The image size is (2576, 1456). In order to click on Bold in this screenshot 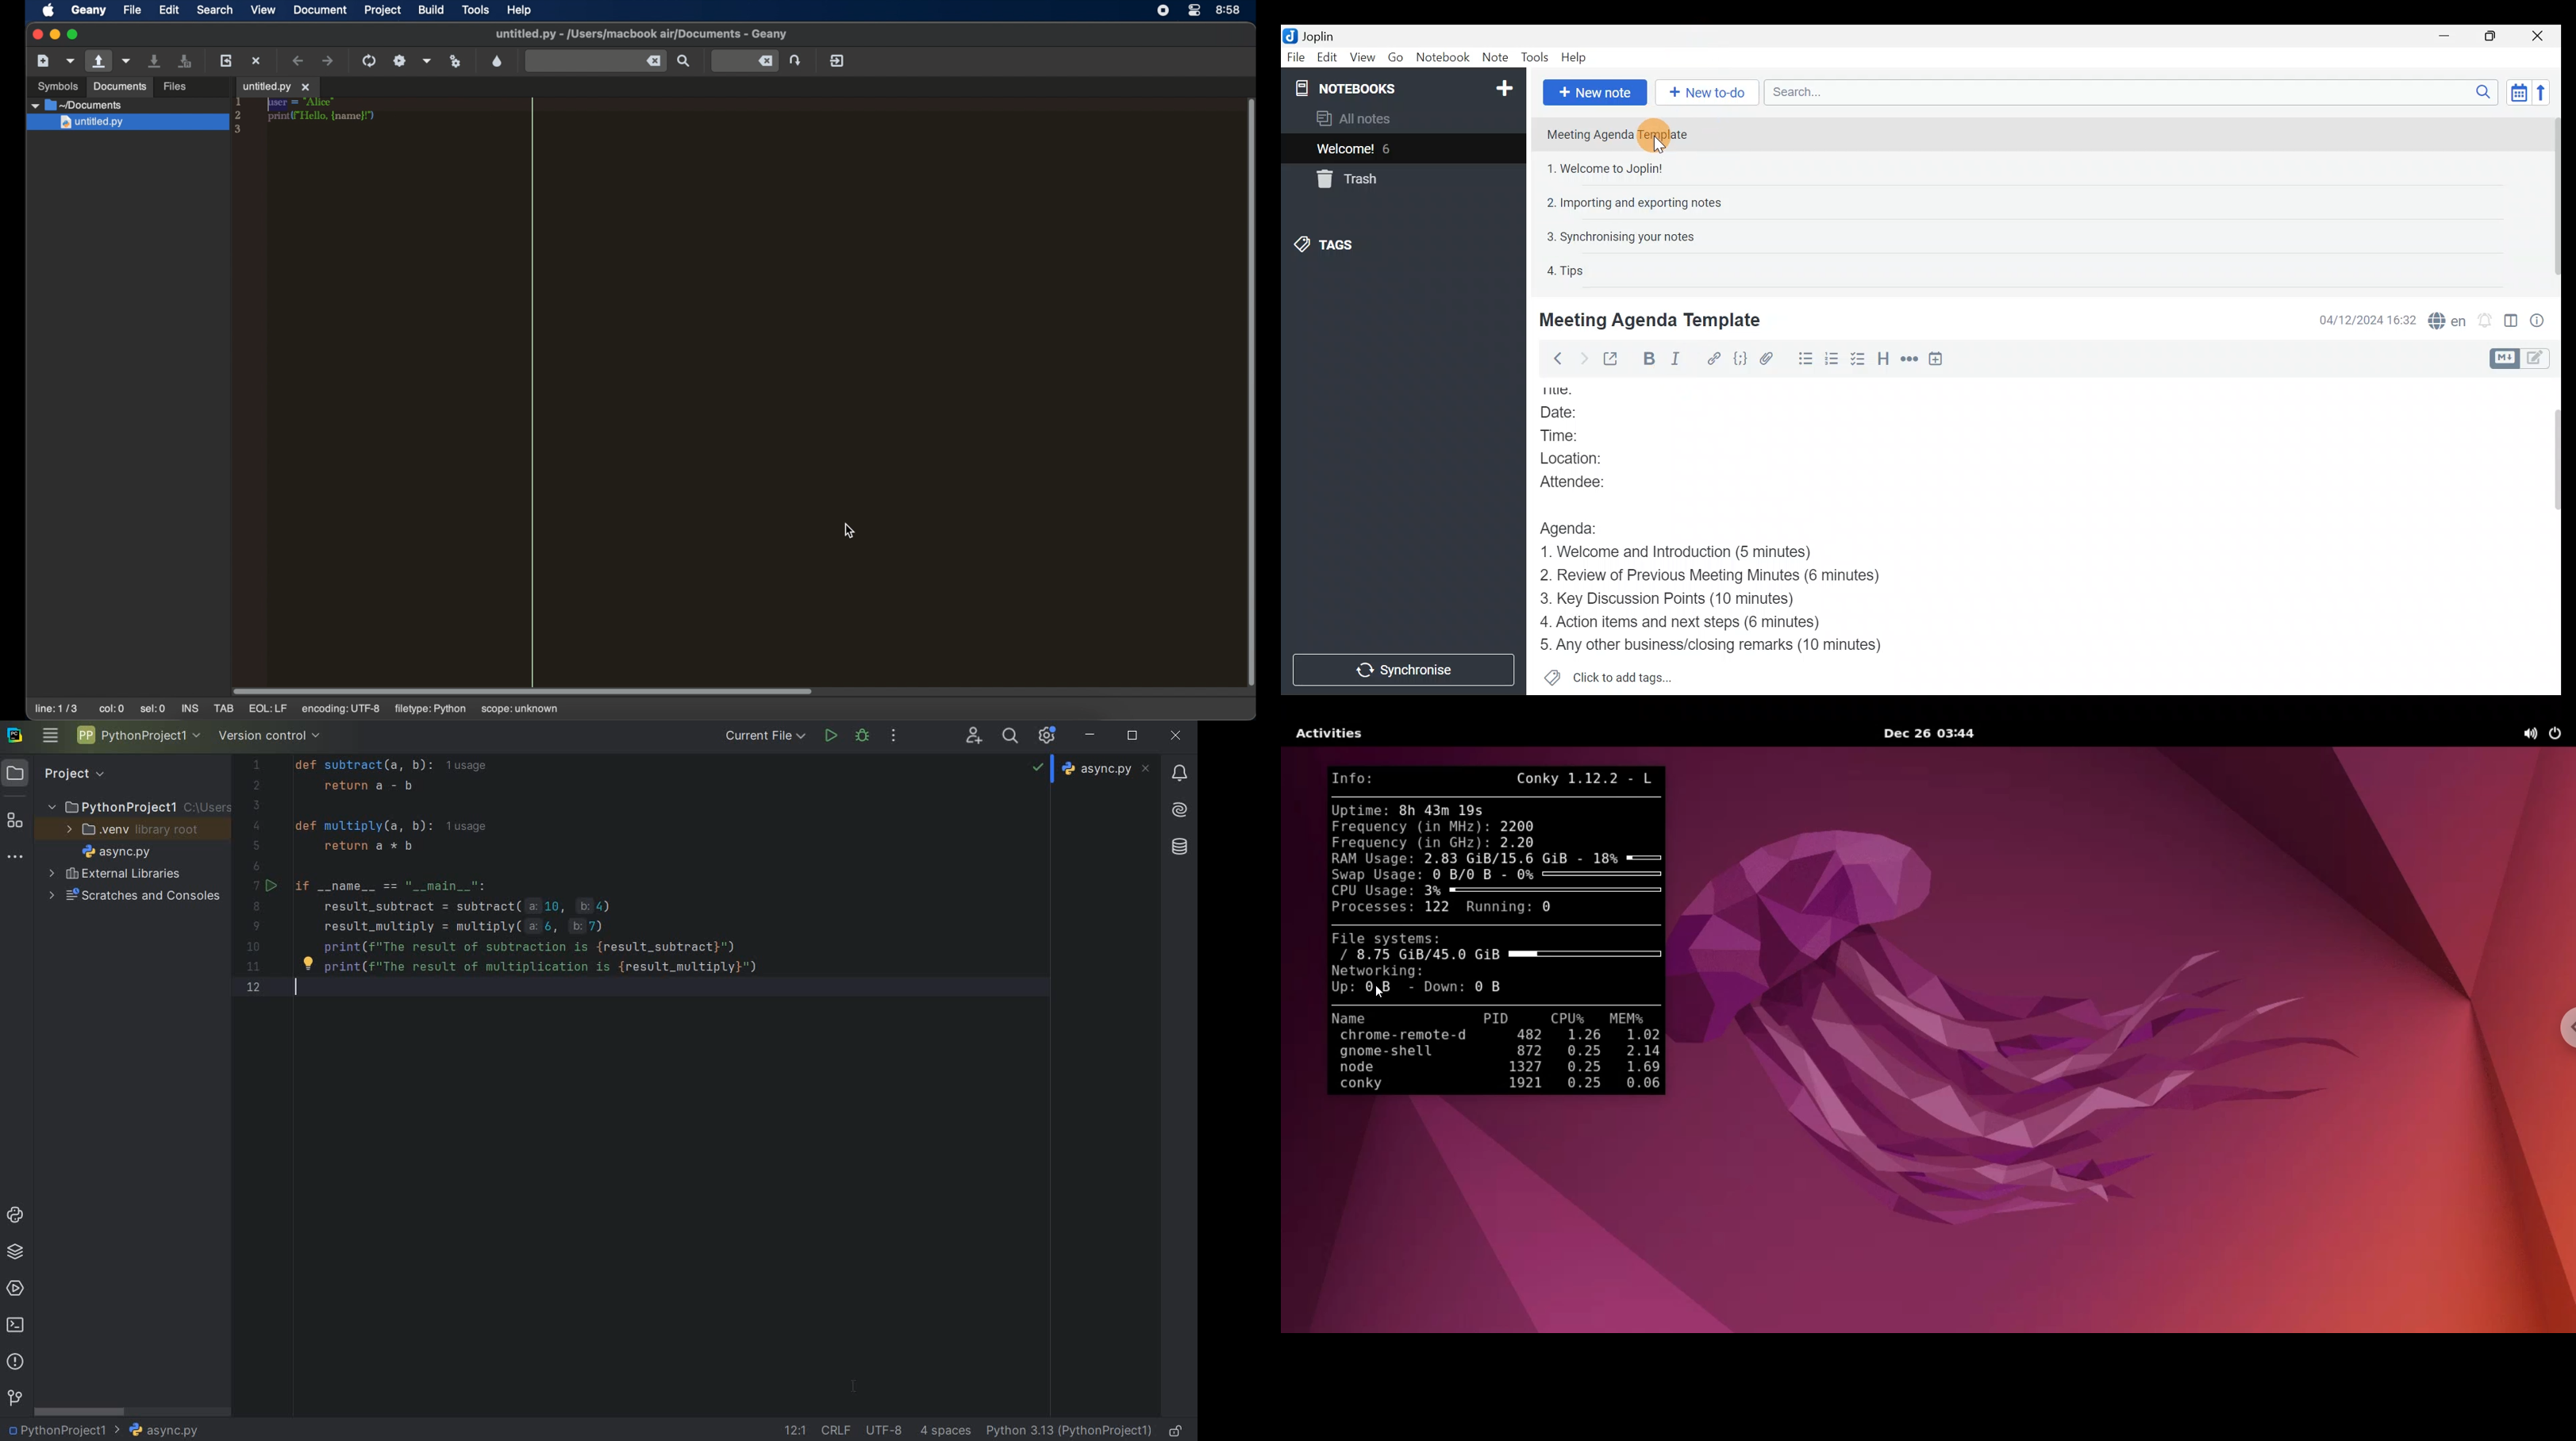, I will do `click(1648, 359)`.